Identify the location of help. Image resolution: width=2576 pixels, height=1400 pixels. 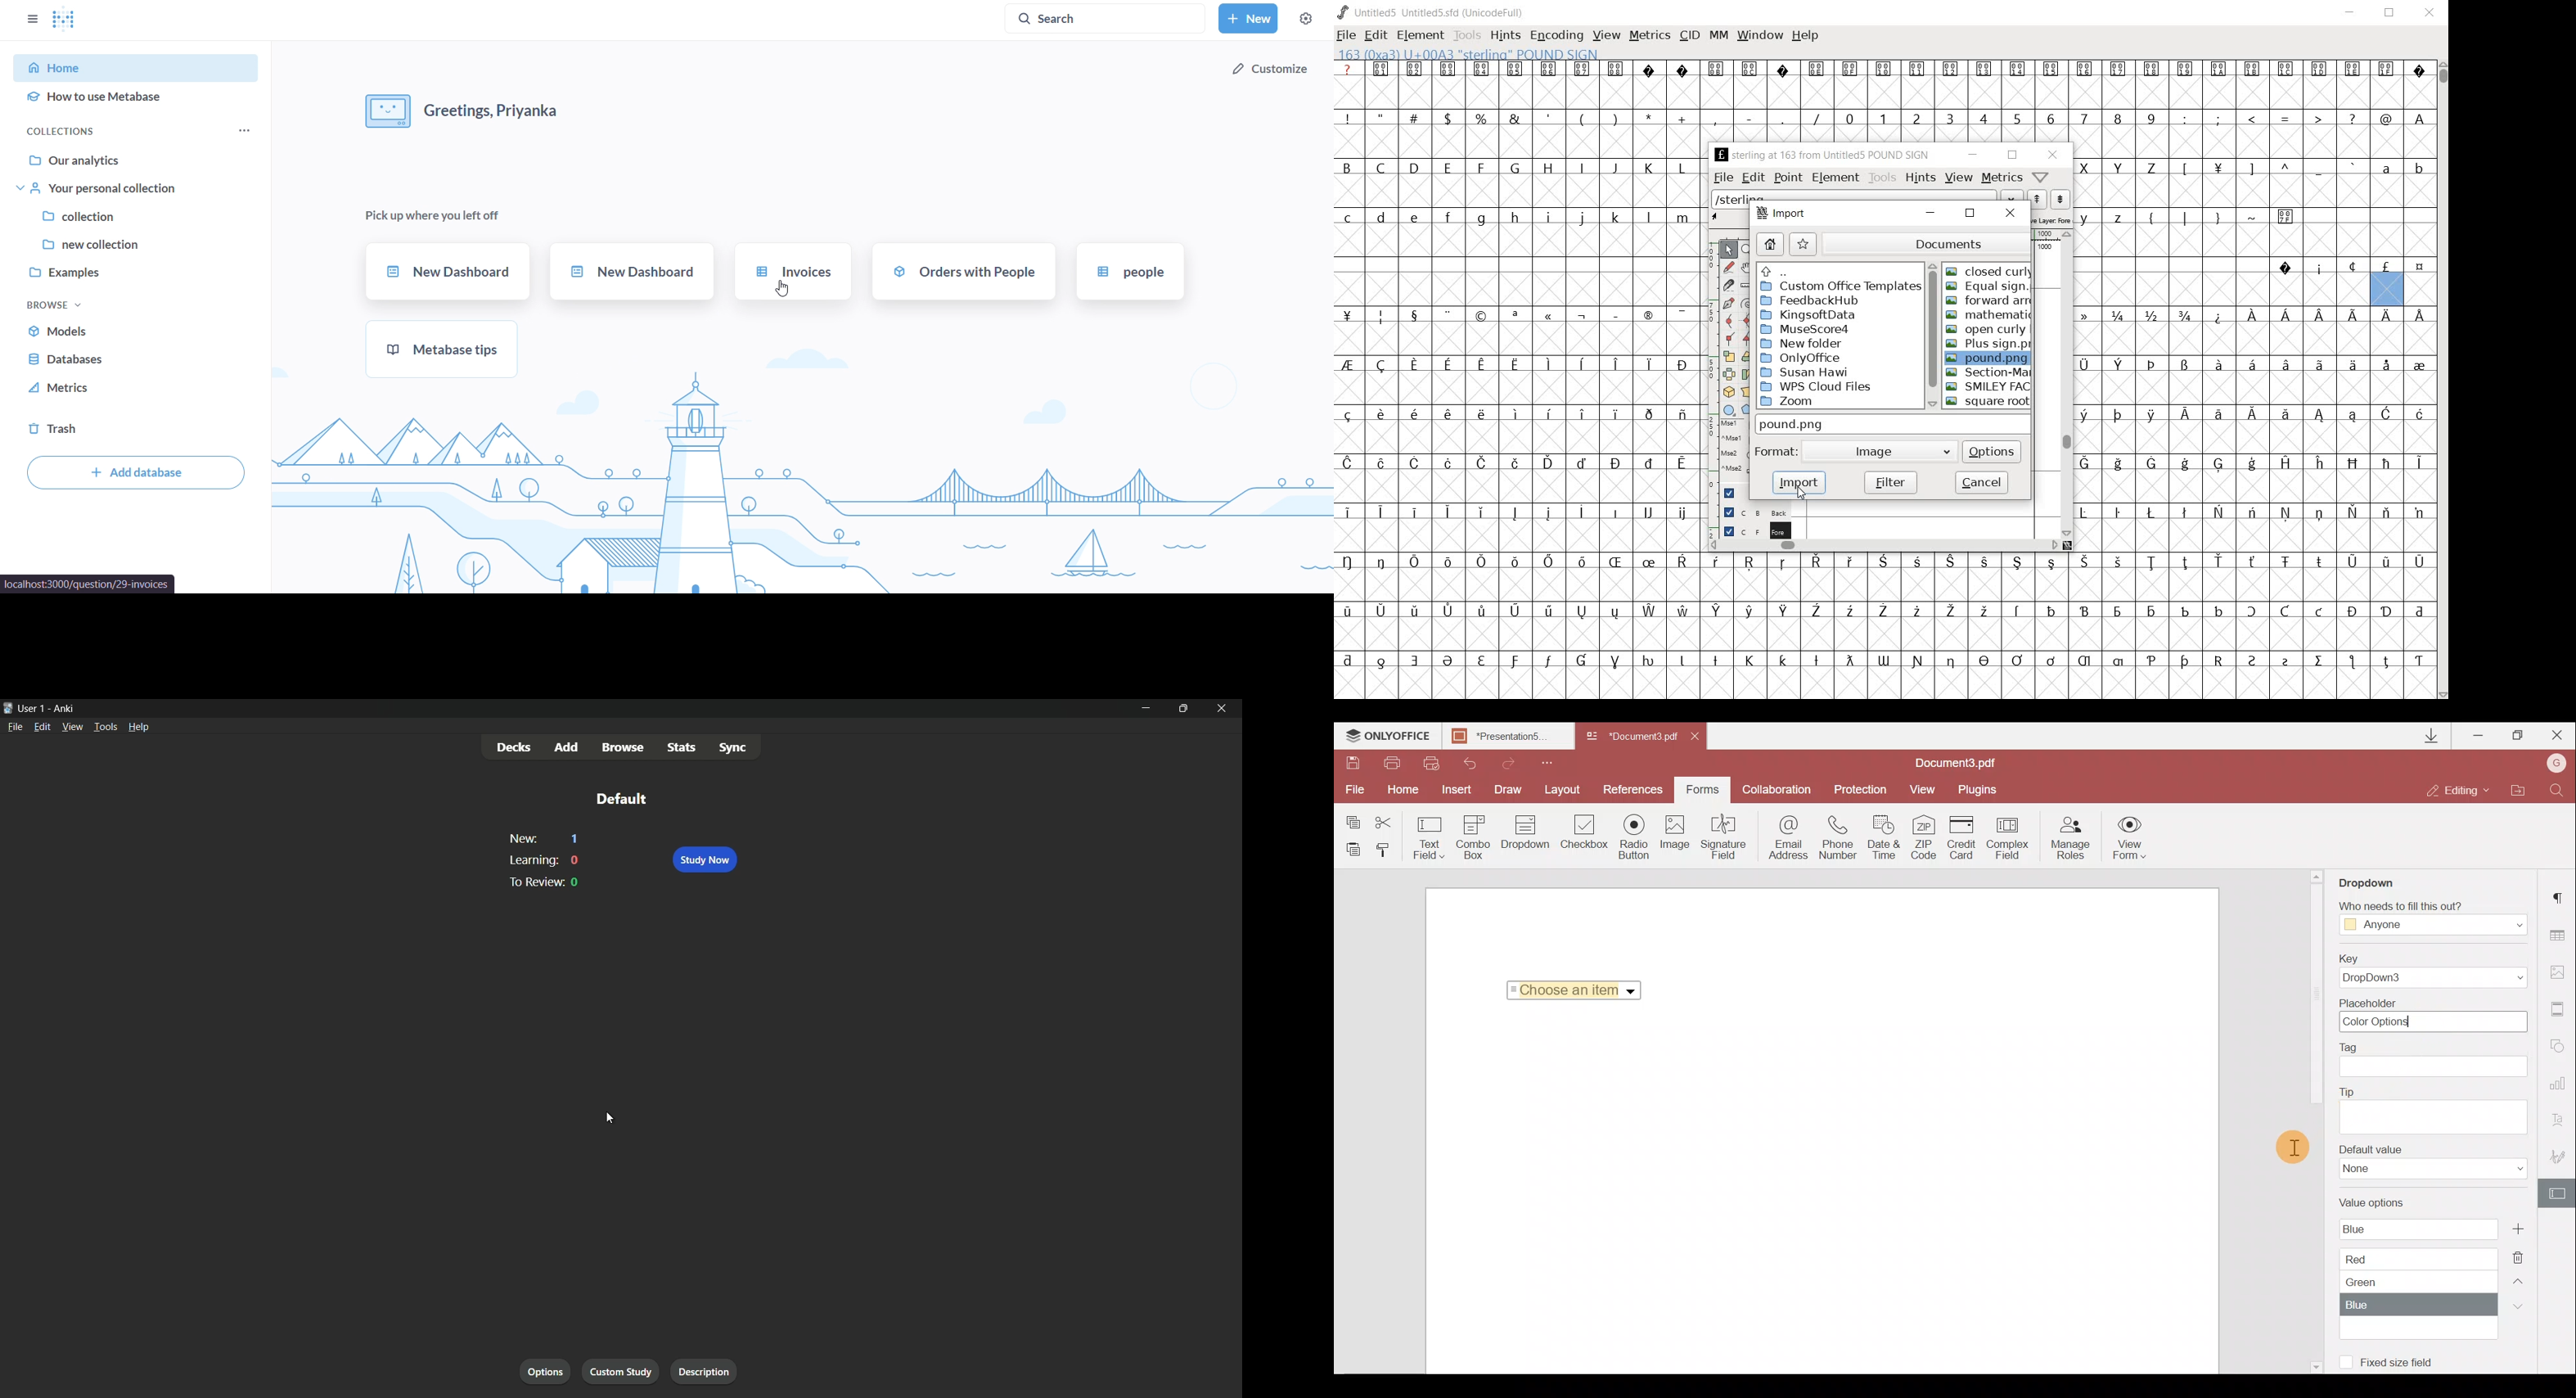
(139, 729).